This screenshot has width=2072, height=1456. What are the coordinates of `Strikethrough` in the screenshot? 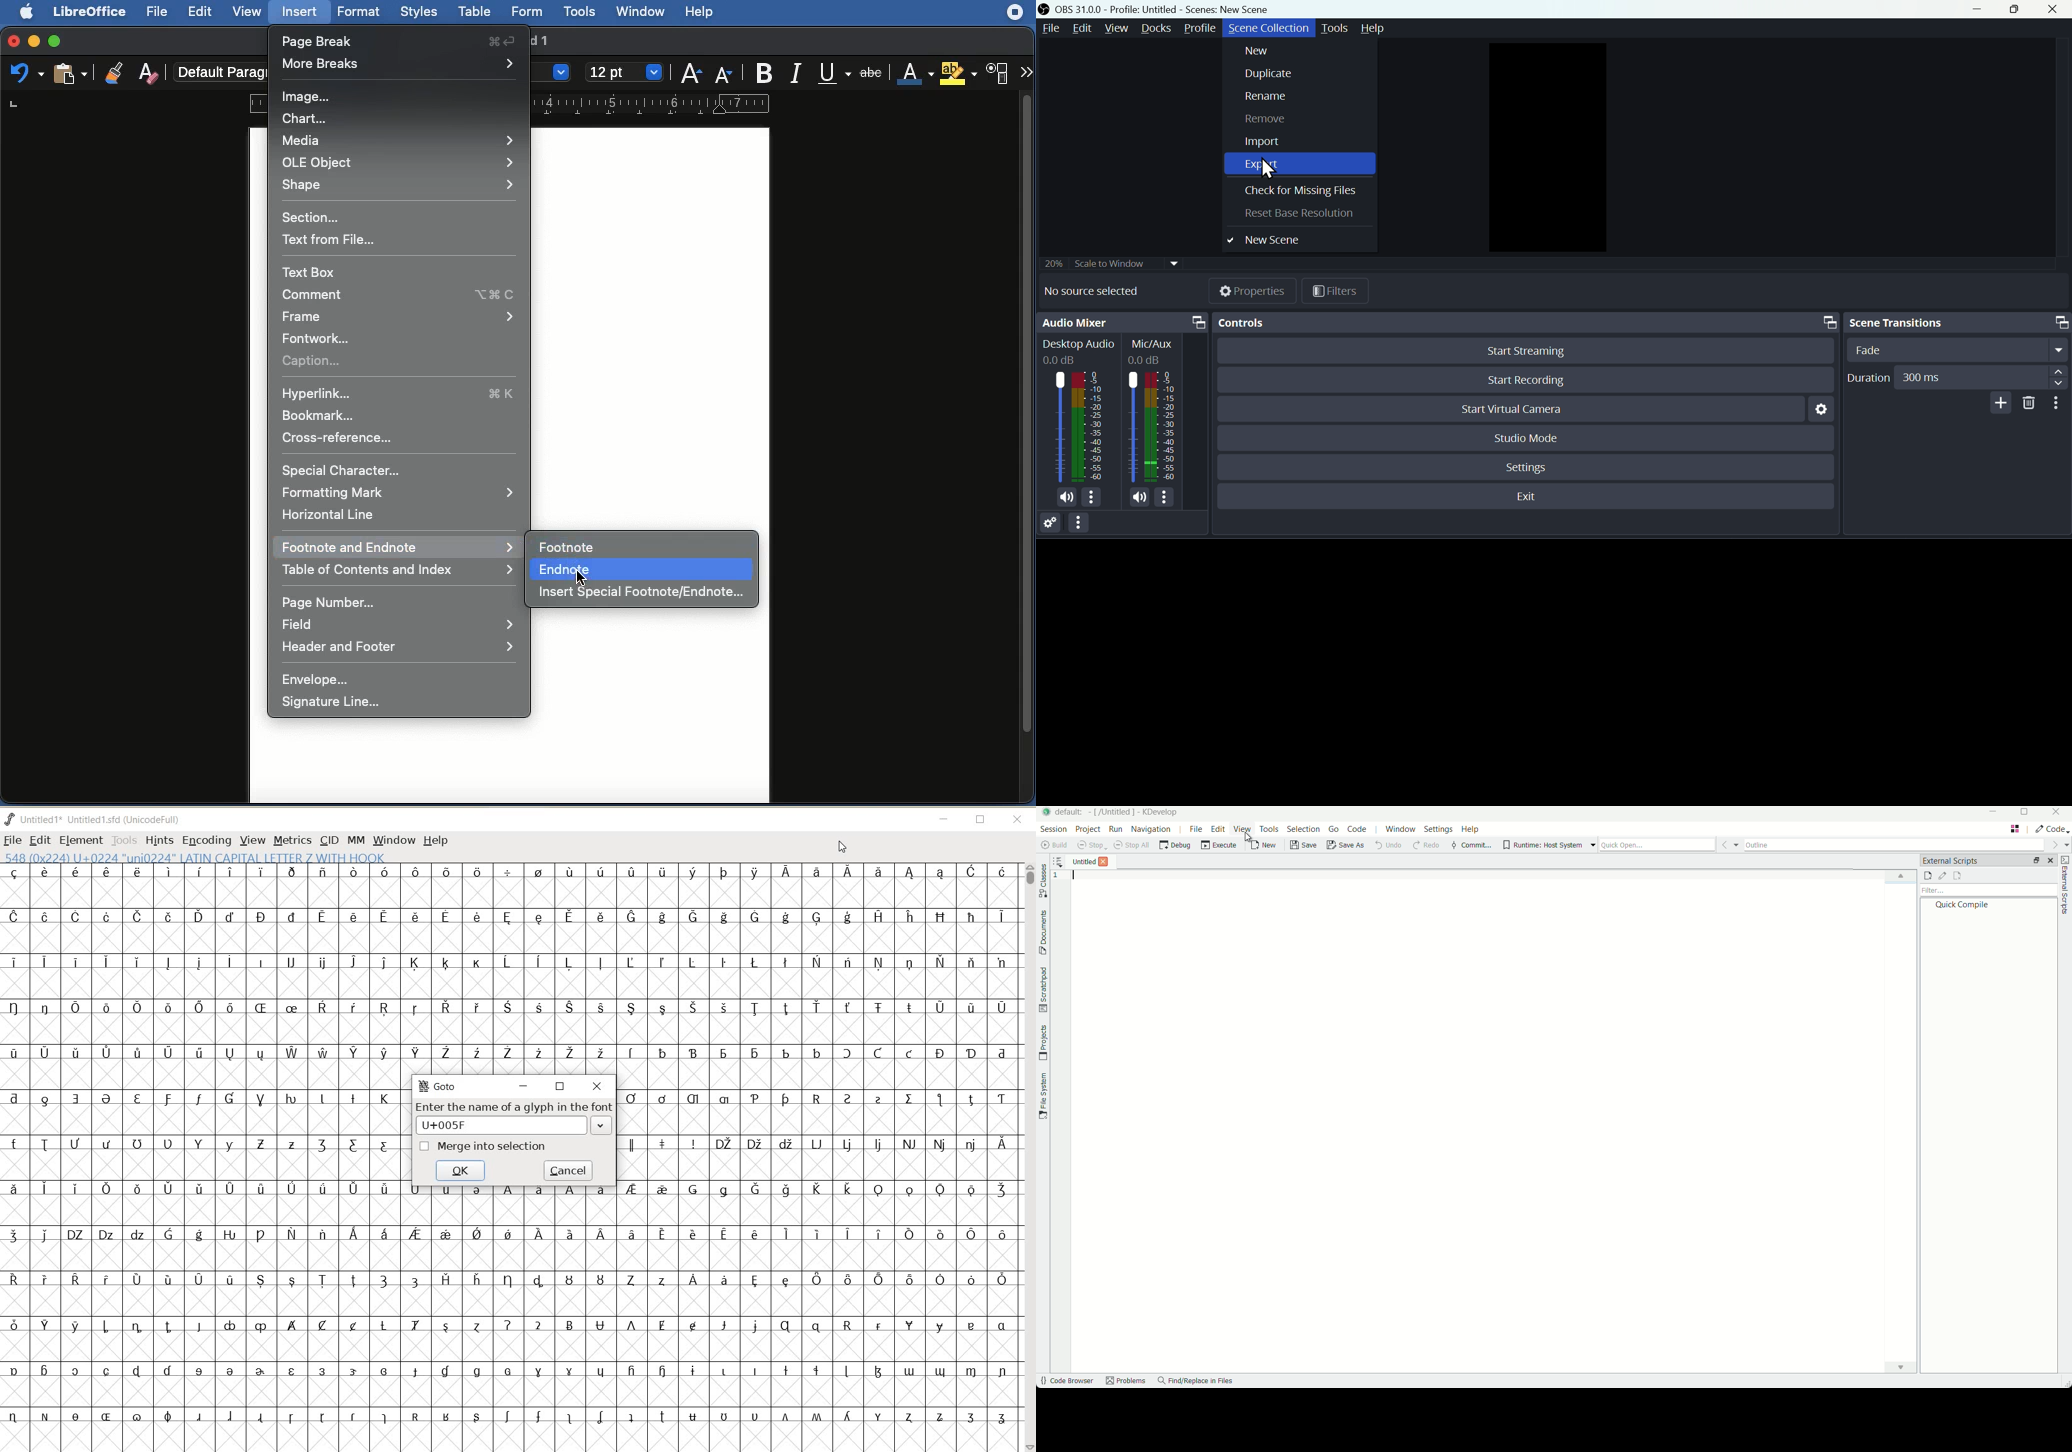 It's located at (872, 72).